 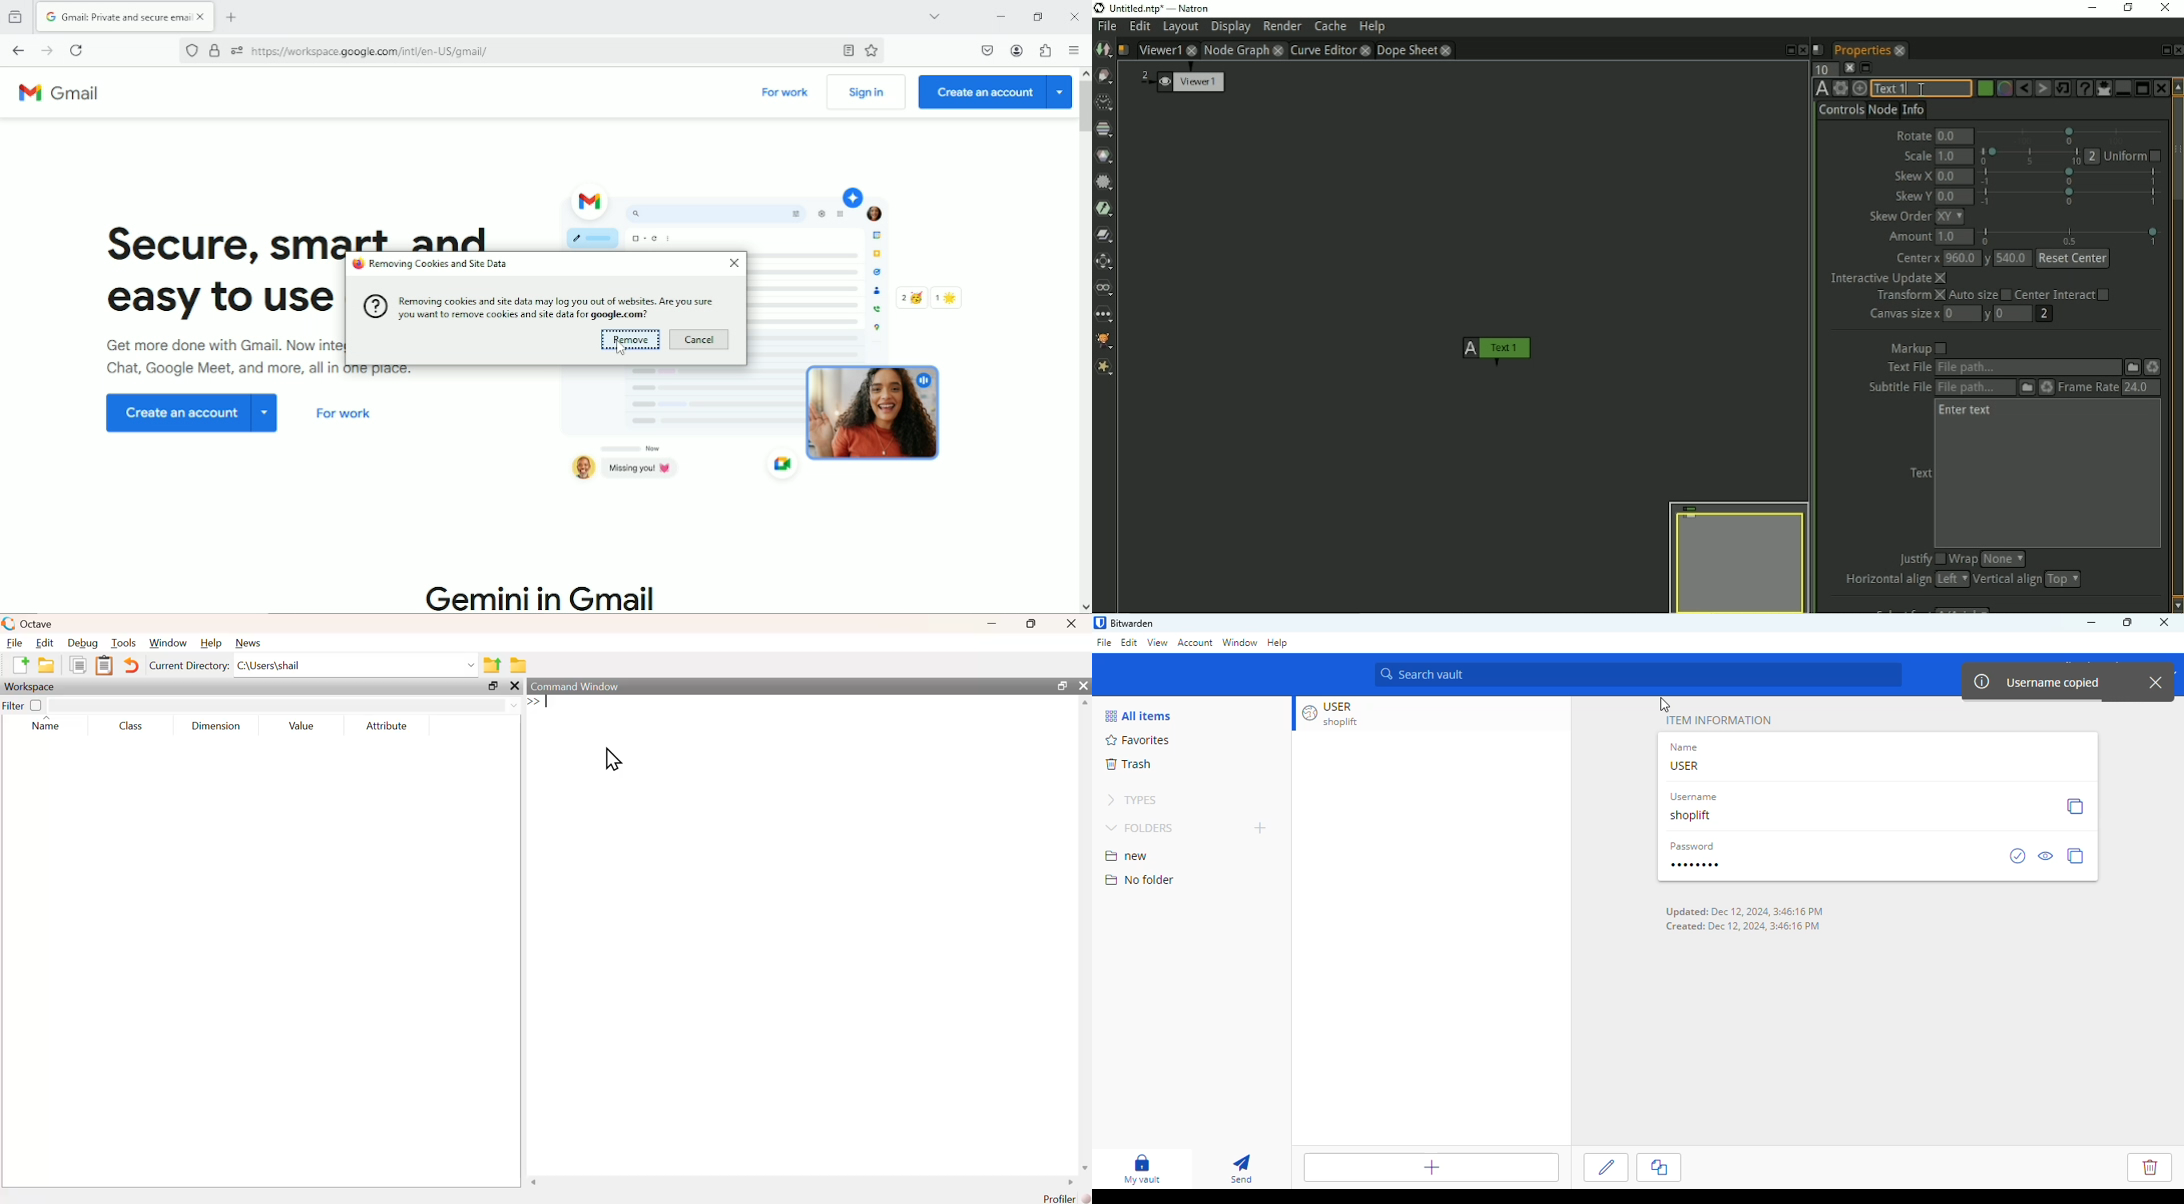 What do you see at coordinates (1127, 856) in the screenshot?
I see `new` at bounding box center [1127, 856].